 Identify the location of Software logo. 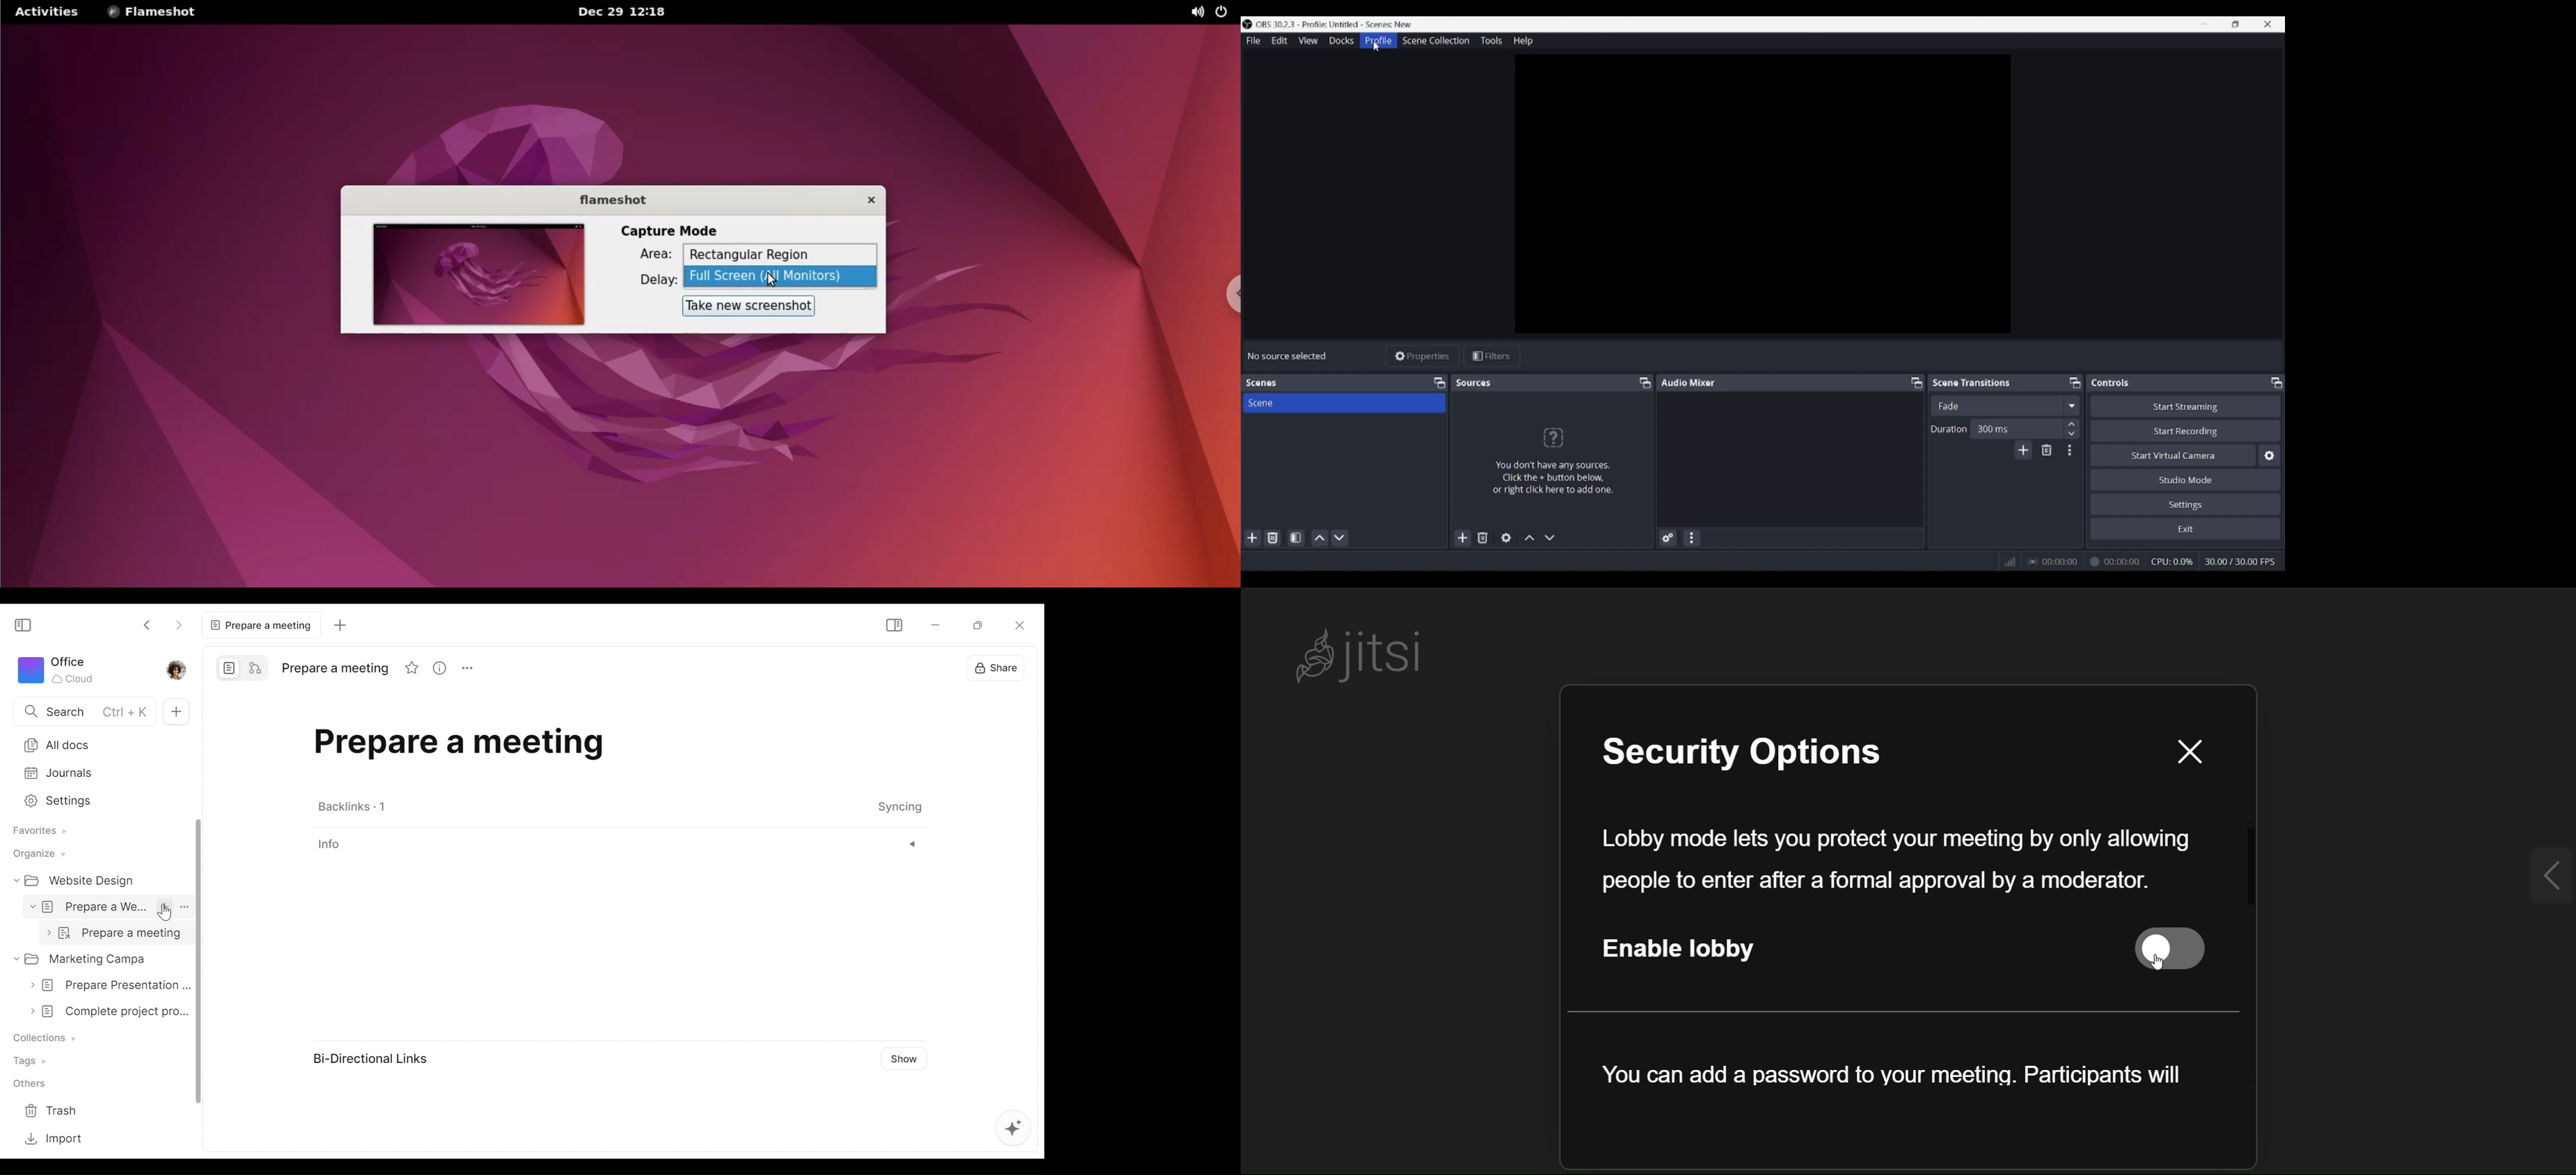
(1247, 24).